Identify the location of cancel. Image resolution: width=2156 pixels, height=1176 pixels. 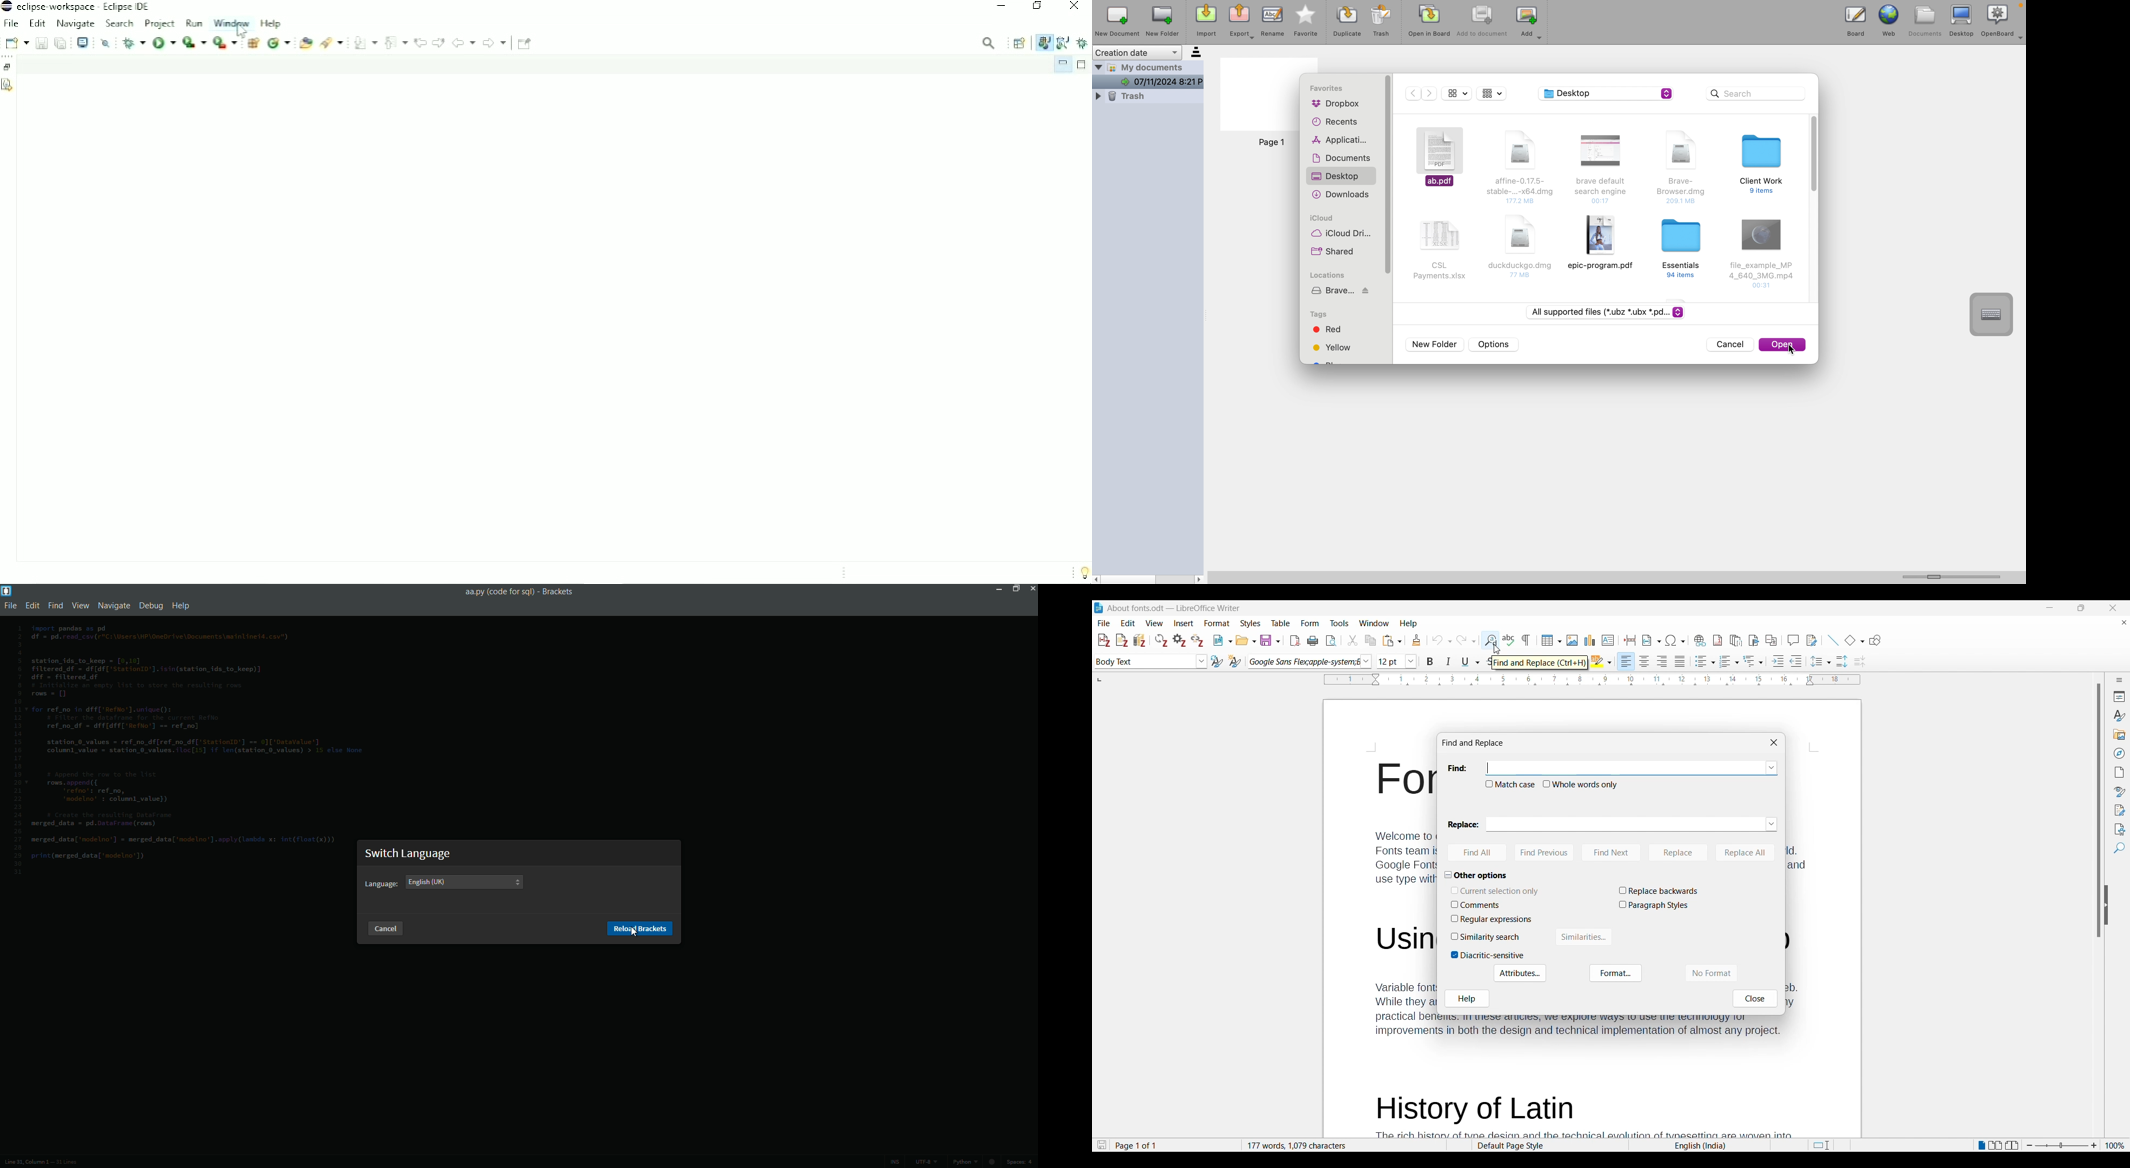
(383, 928).